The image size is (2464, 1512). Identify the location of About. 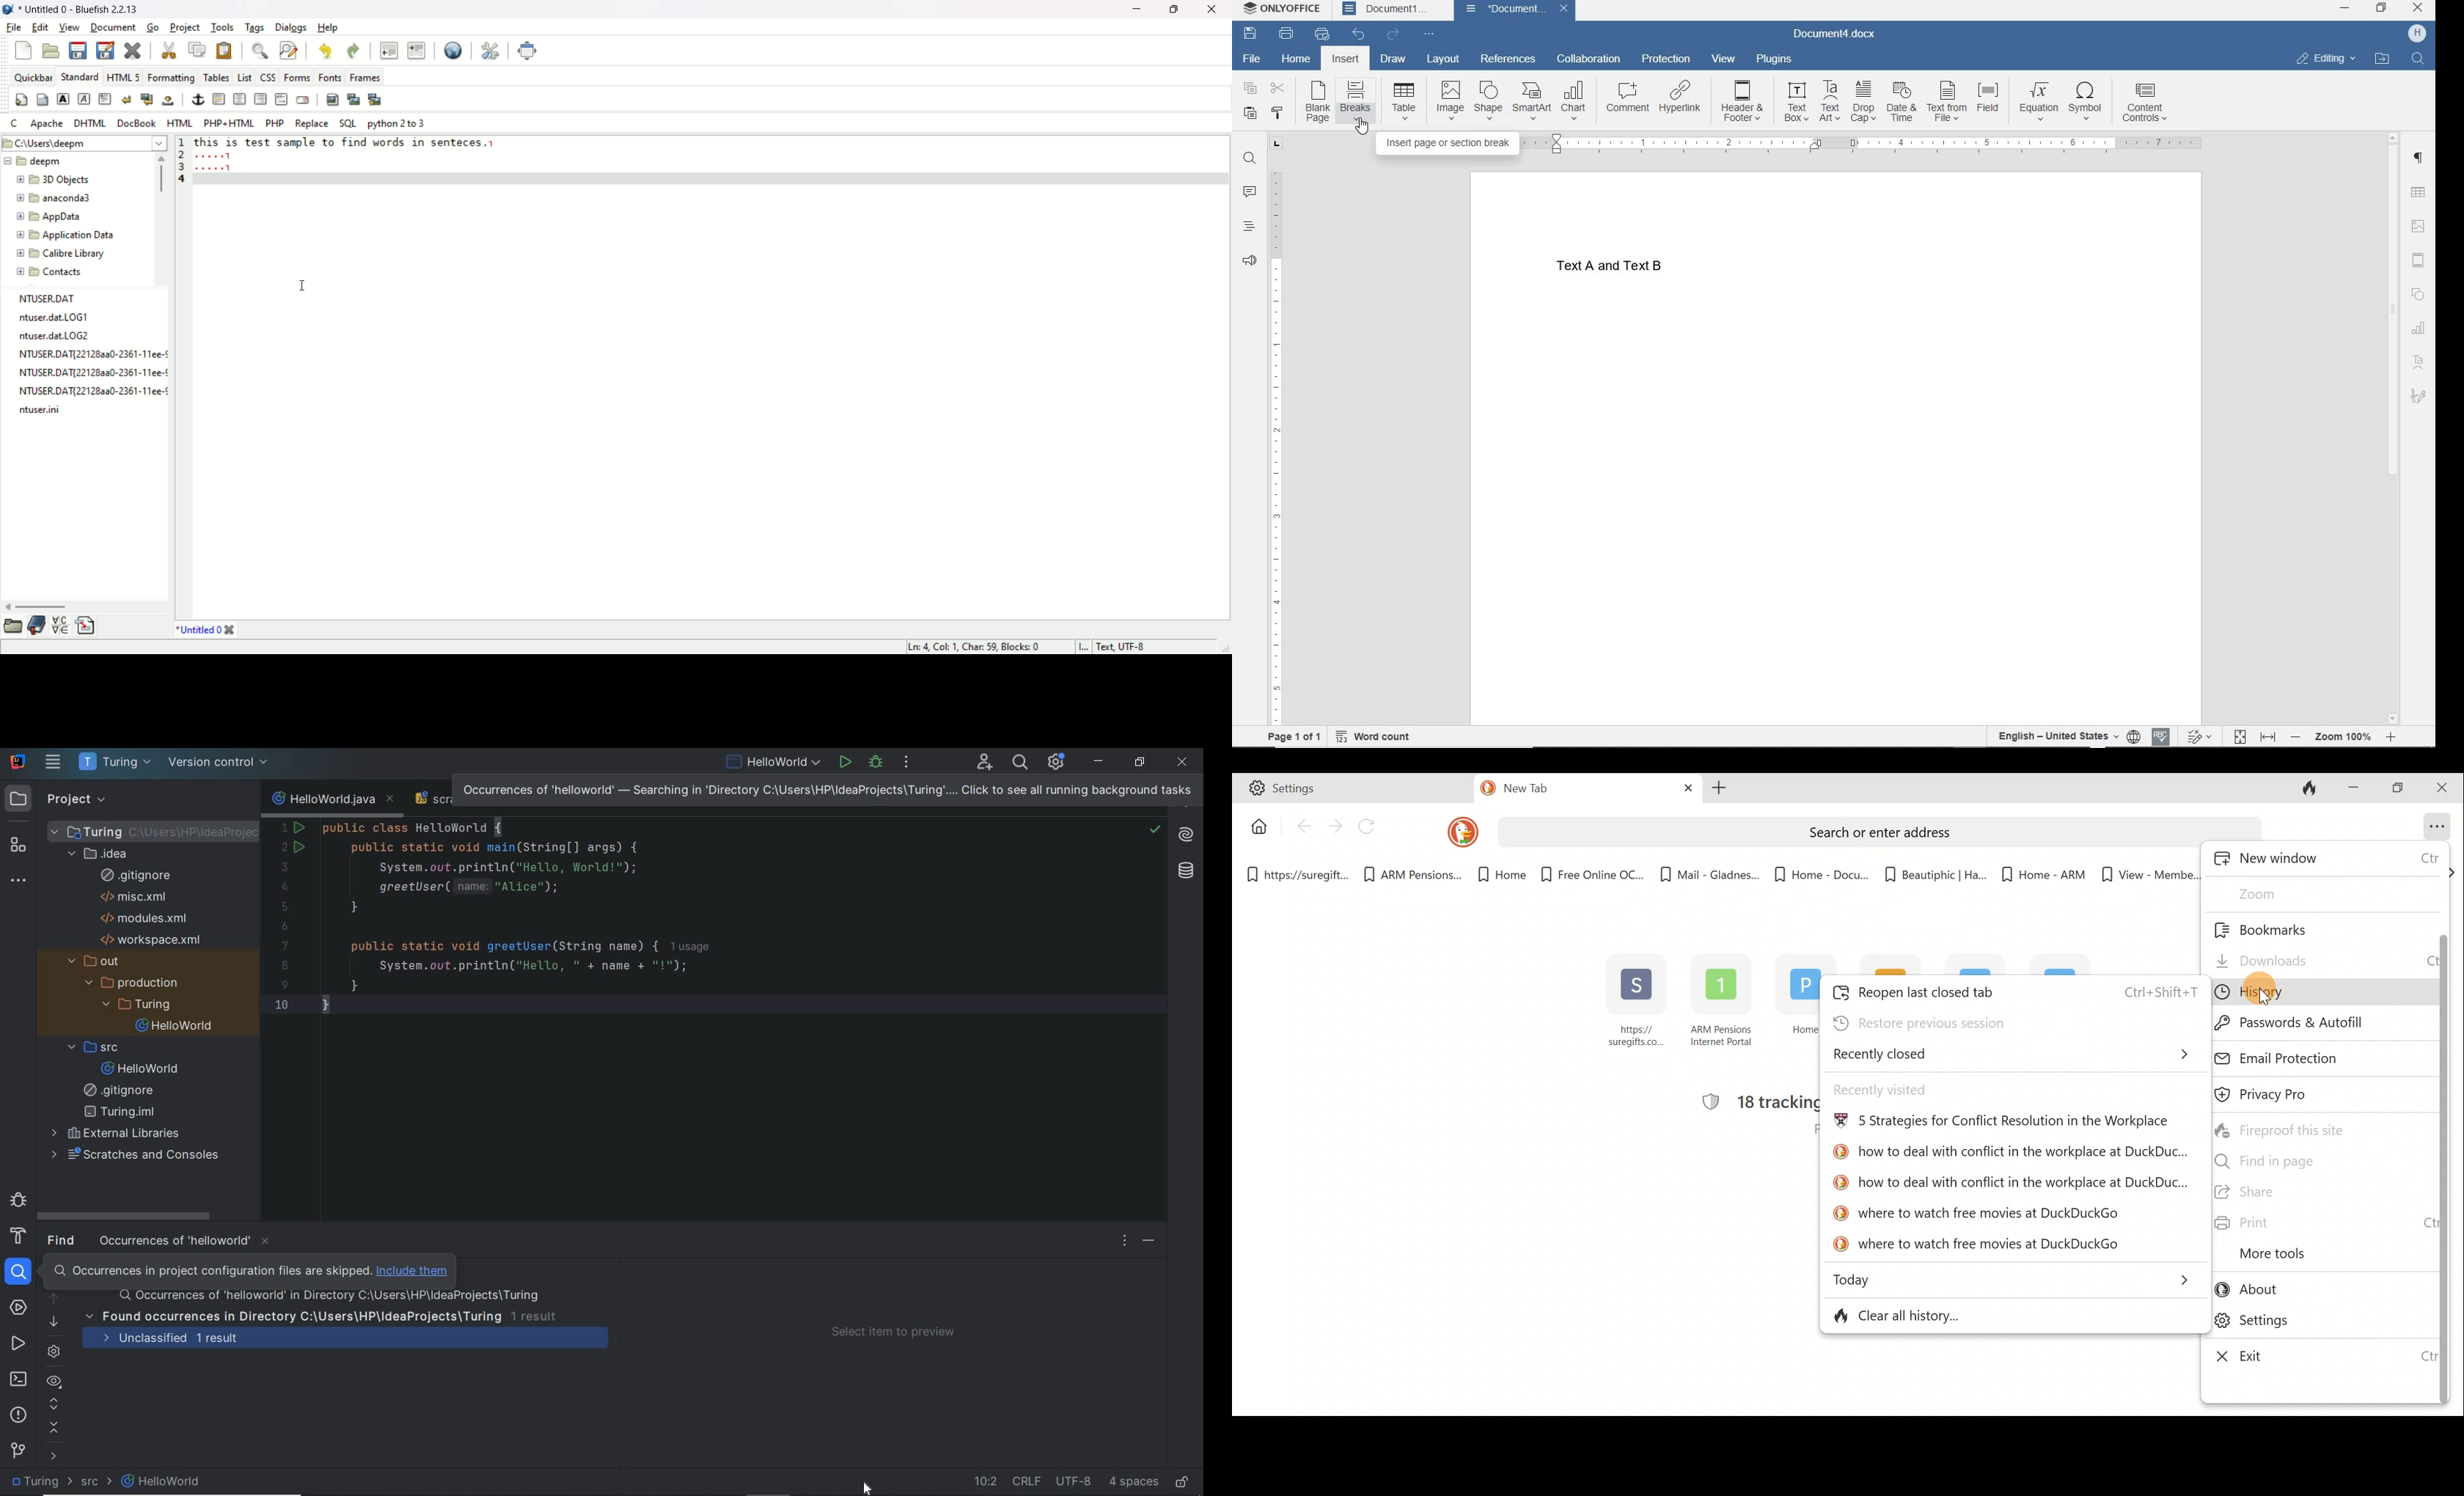
(2316, 1292).